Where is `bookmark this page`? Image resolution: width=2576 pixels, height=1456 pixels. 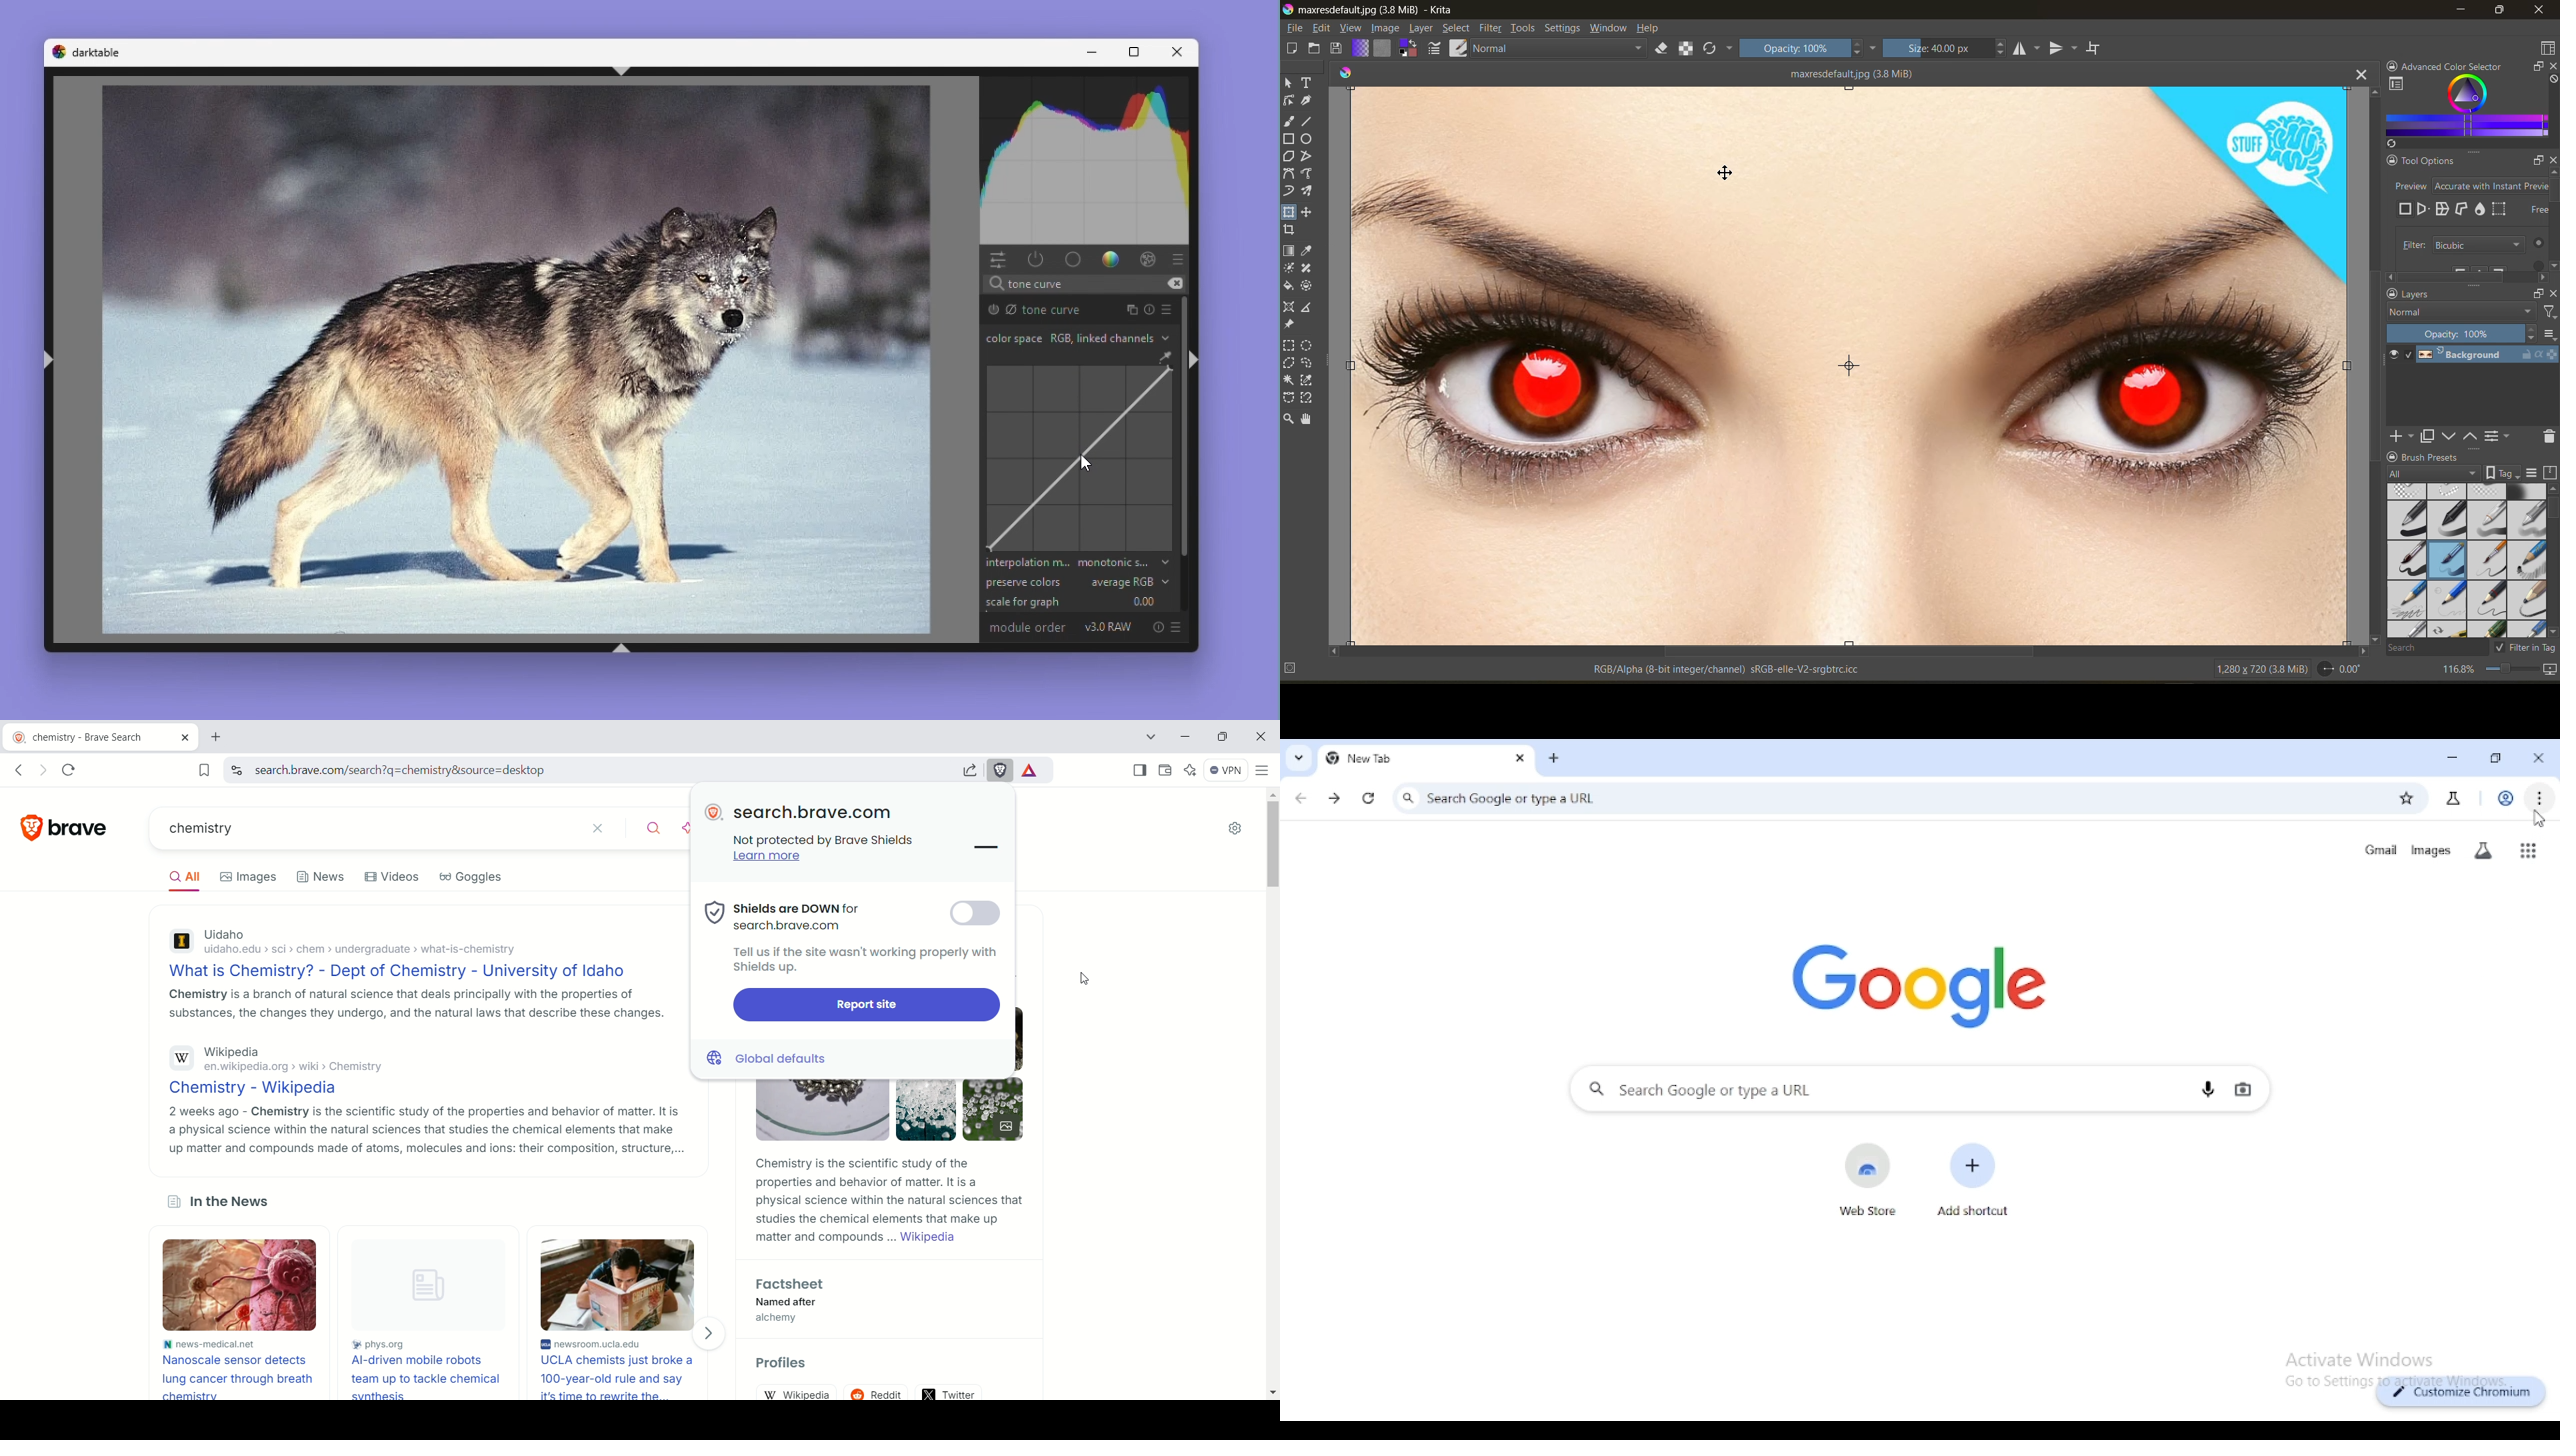
bookmark this page is located at coordinates (2406, 799).